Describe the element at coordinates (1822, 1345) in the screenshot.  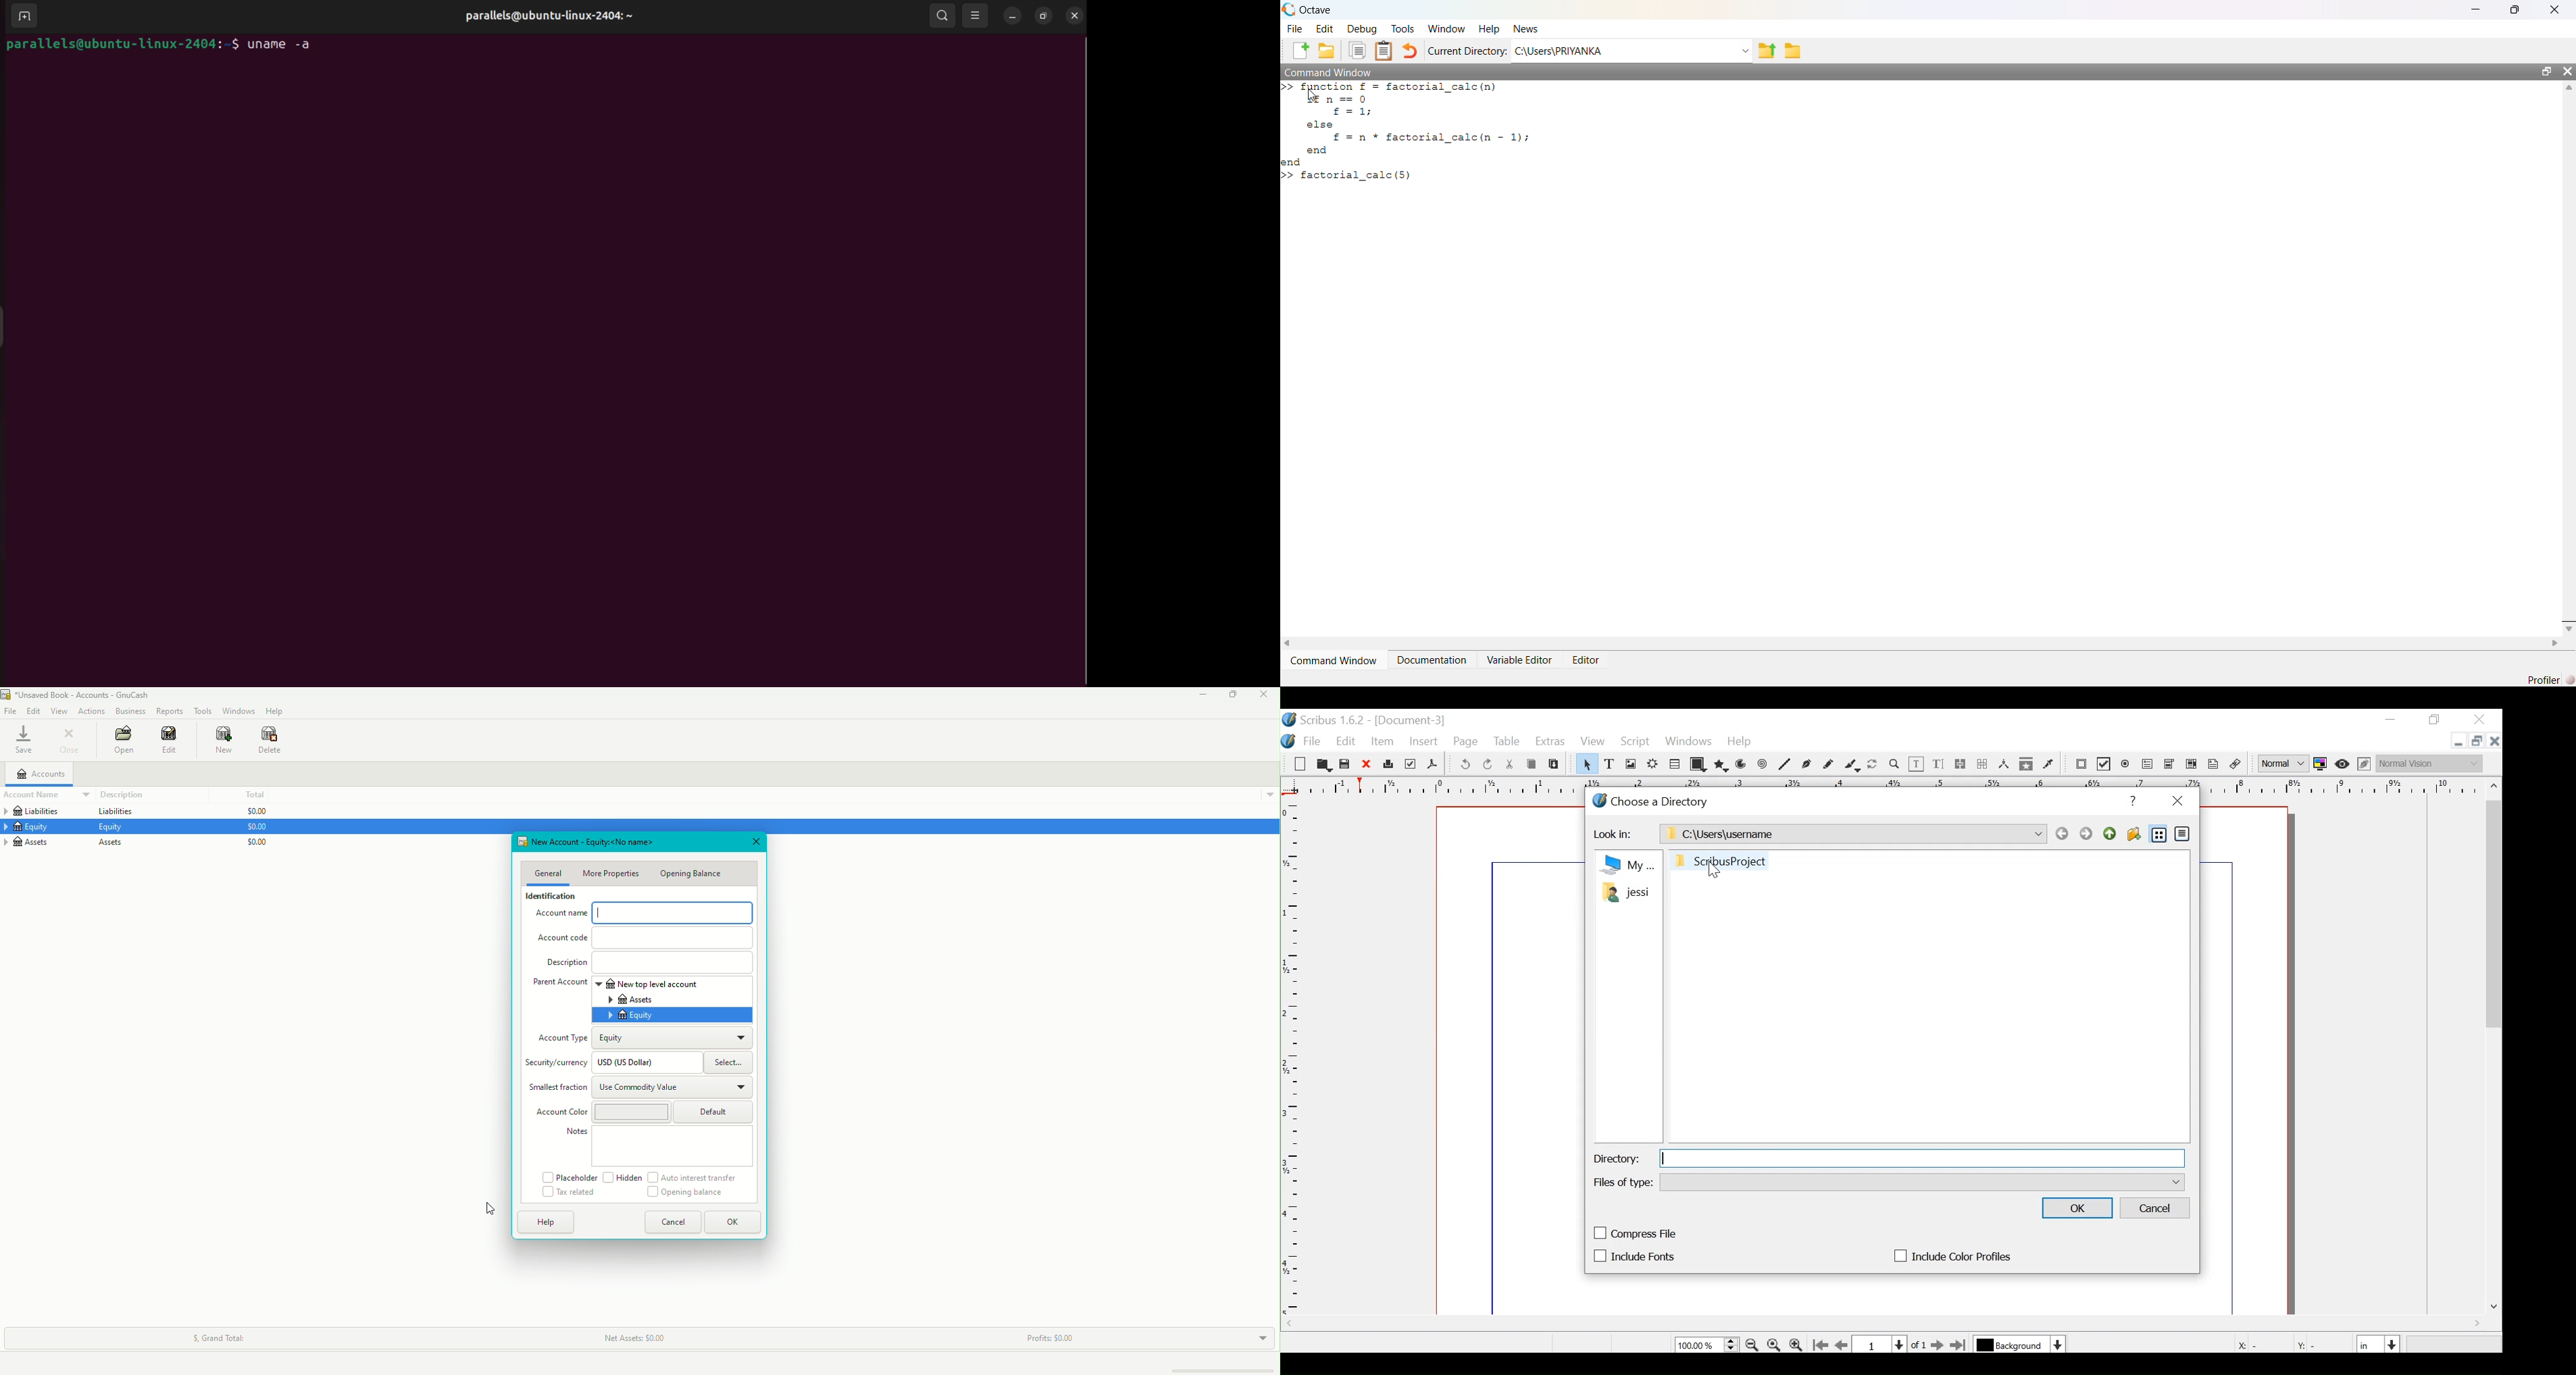
I see `Go to the first page` at that location.